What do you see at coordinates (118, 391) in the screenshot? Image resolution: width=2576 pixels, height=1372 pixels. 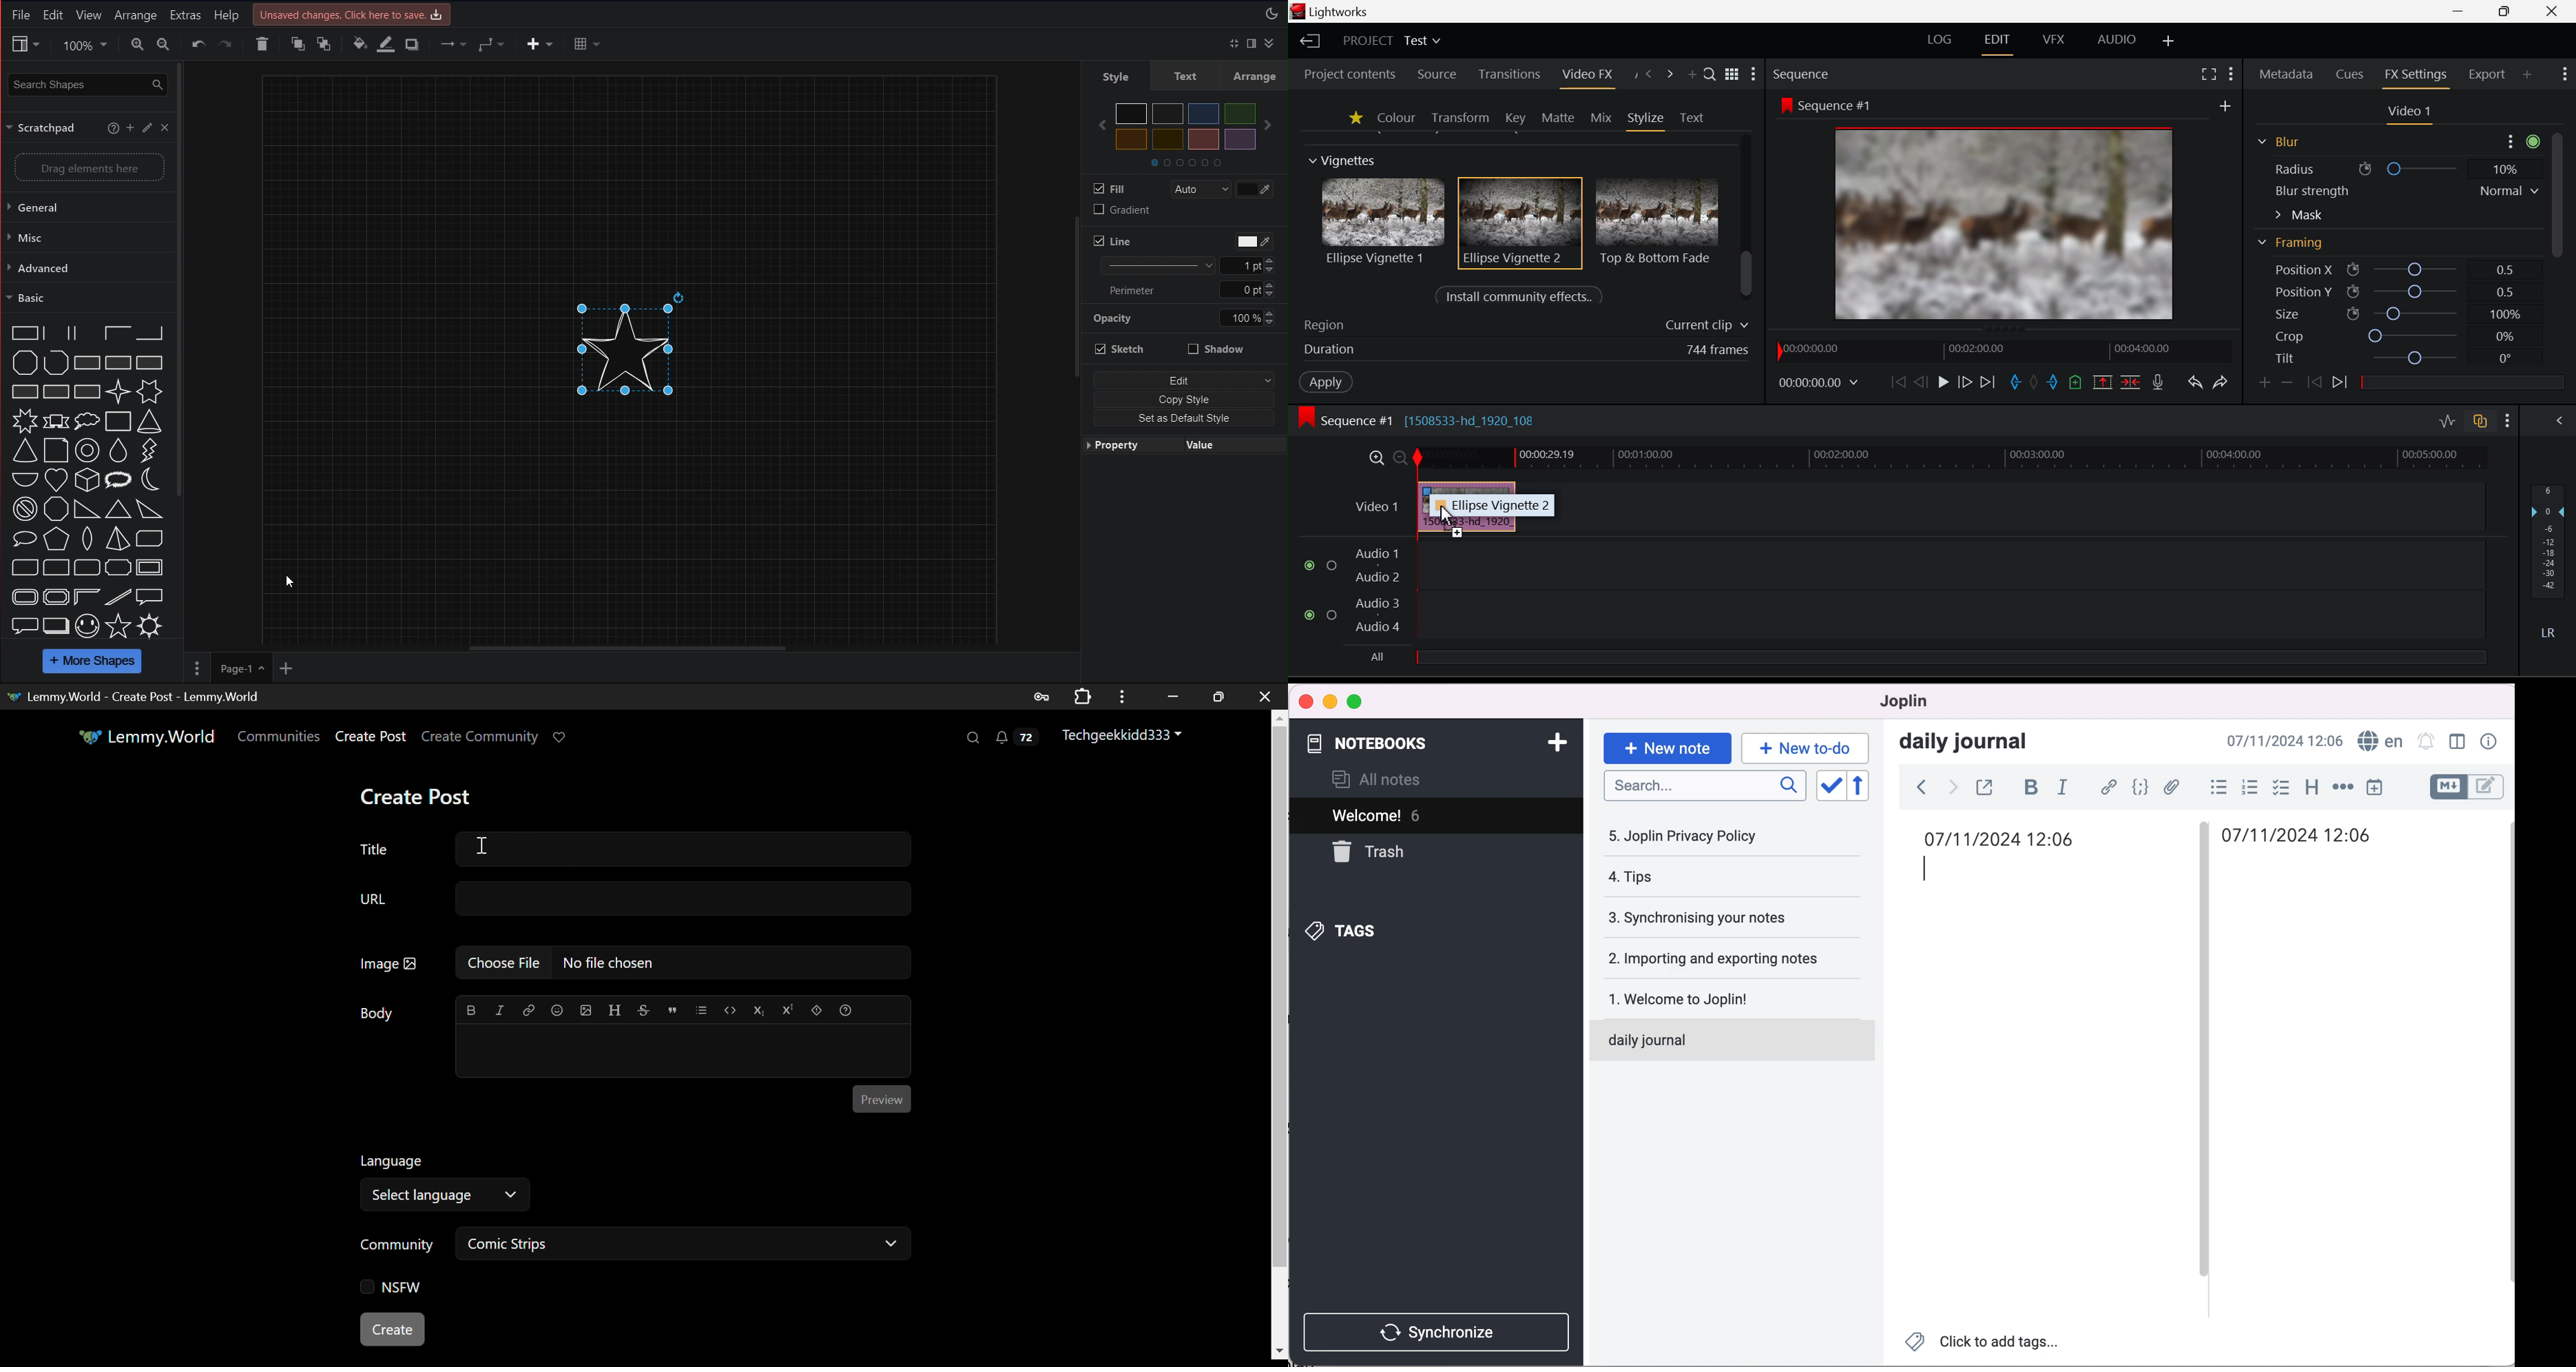 I see `4 point star` at bounding box center [118, 391].